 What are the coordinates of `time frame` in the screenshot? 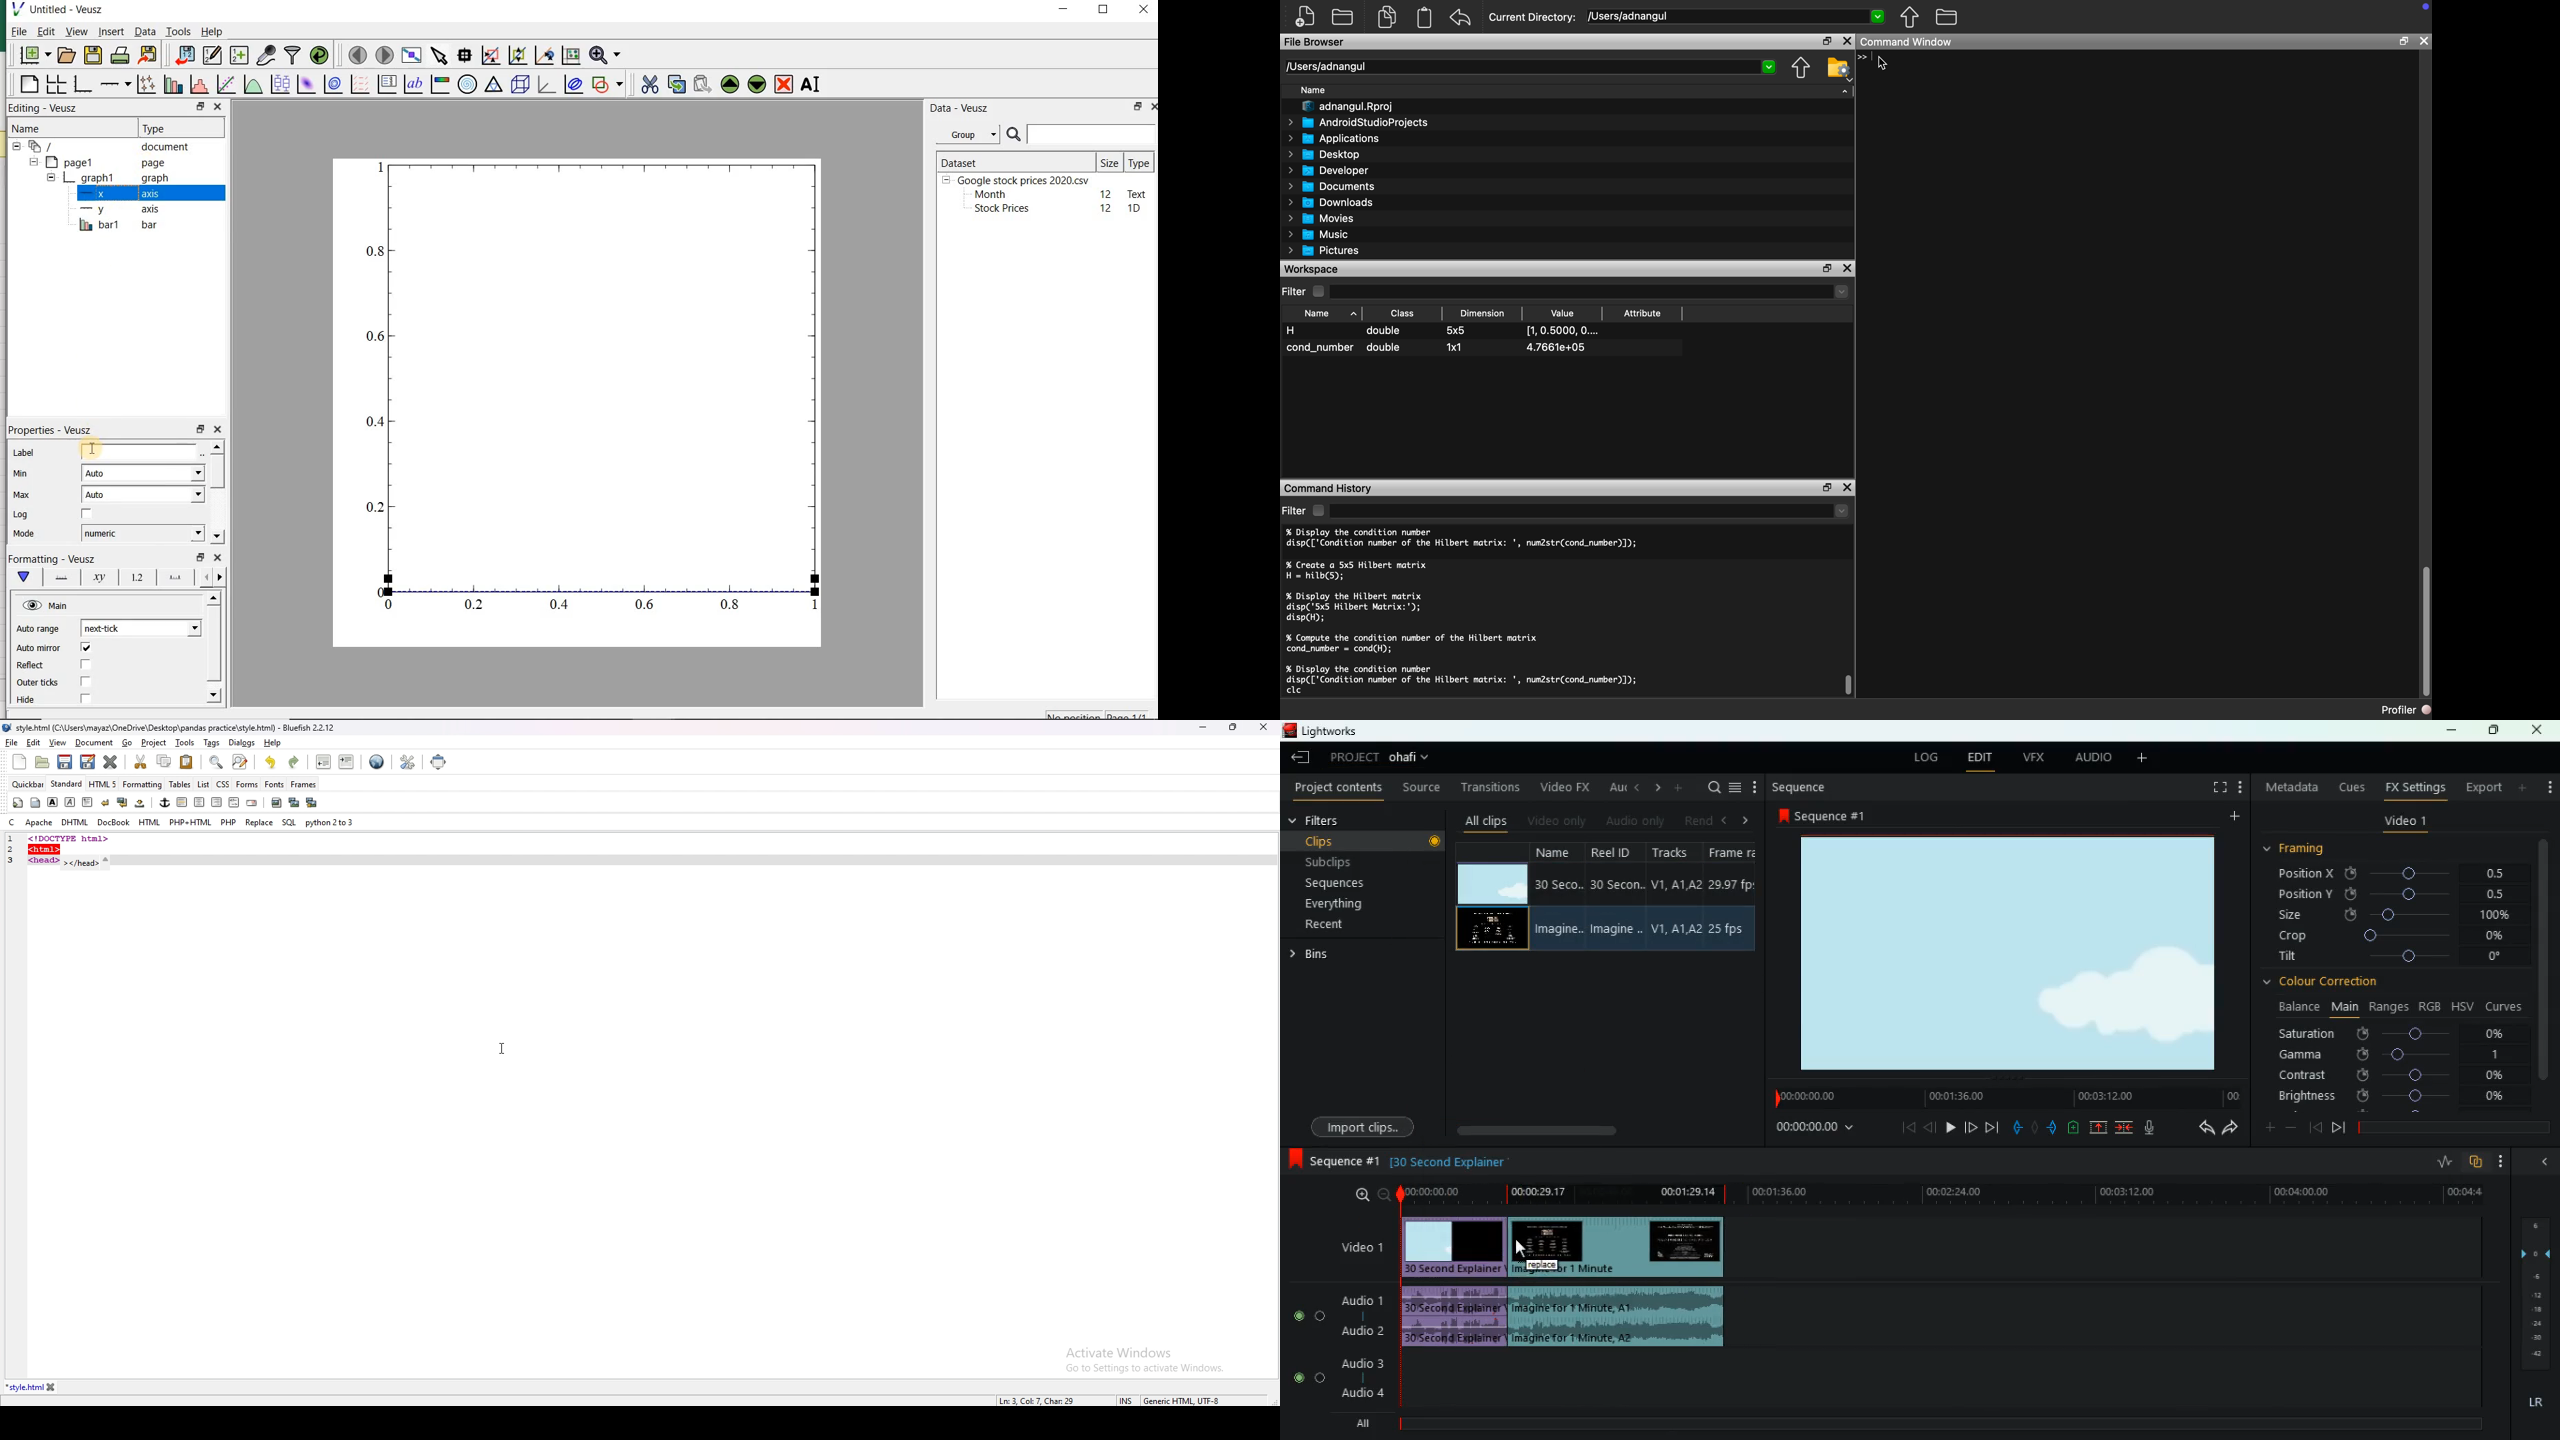 It's located at (2454, 1128).